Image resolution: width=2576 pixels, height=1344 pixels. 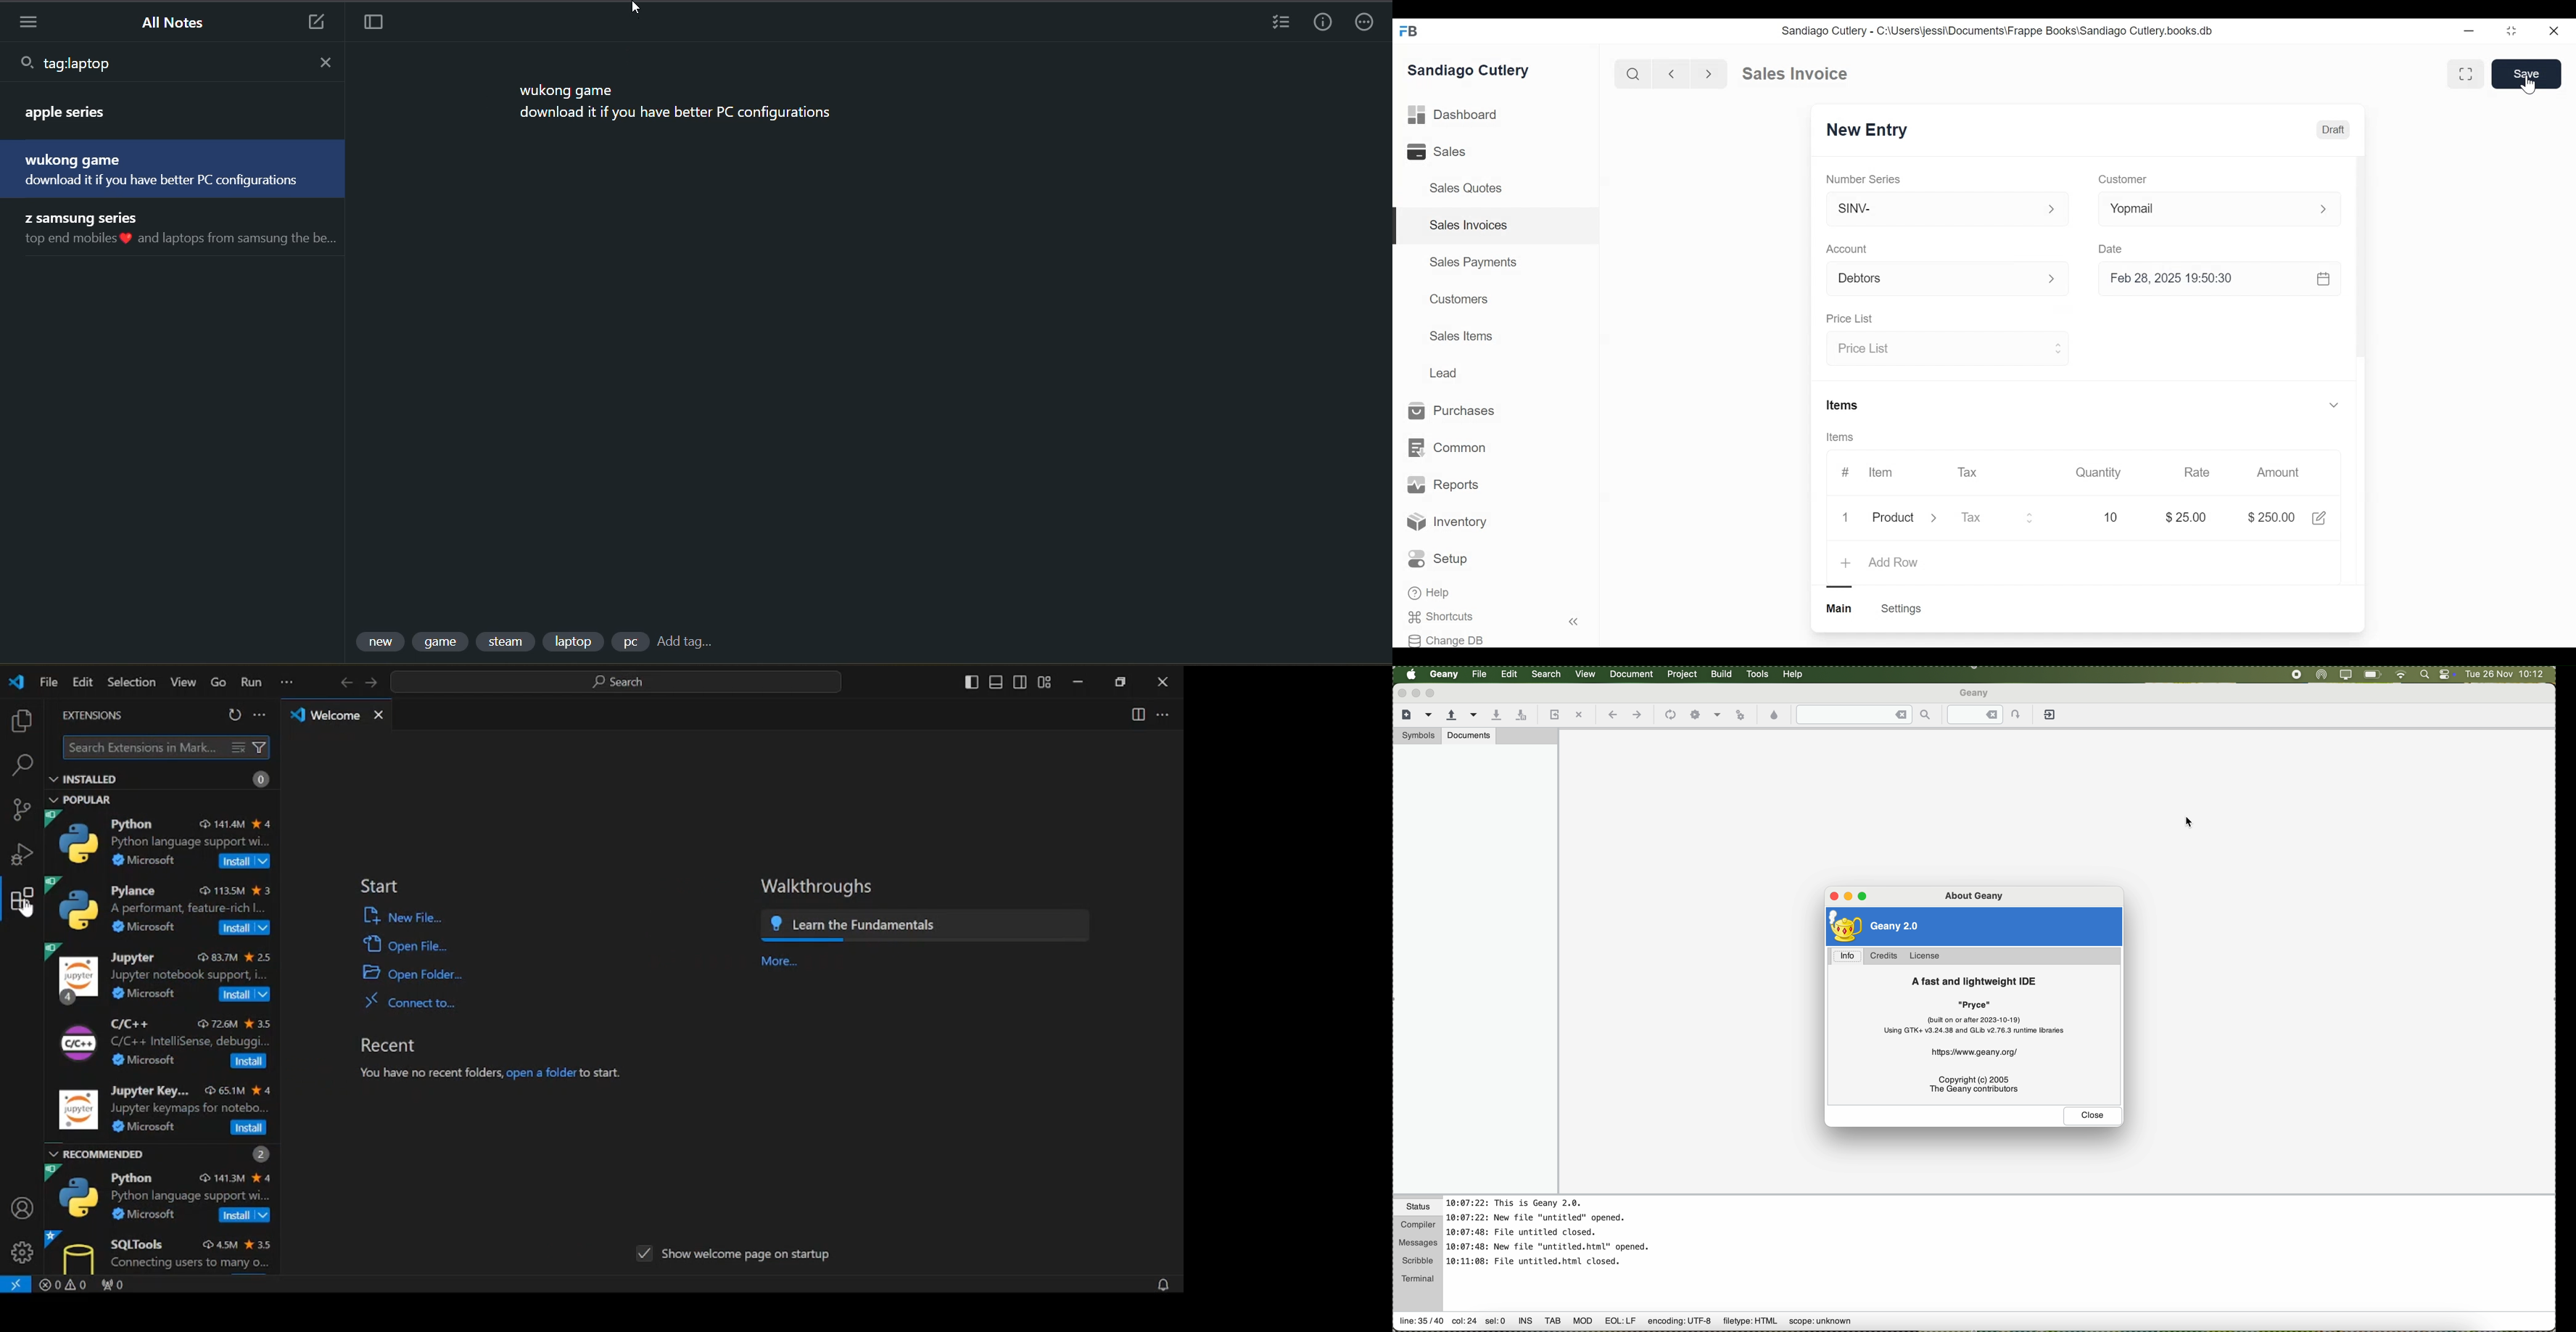 What do you see at coordinates (1633, 75) in the screenshot?
I see `search` at bounding box center [1633, 75].